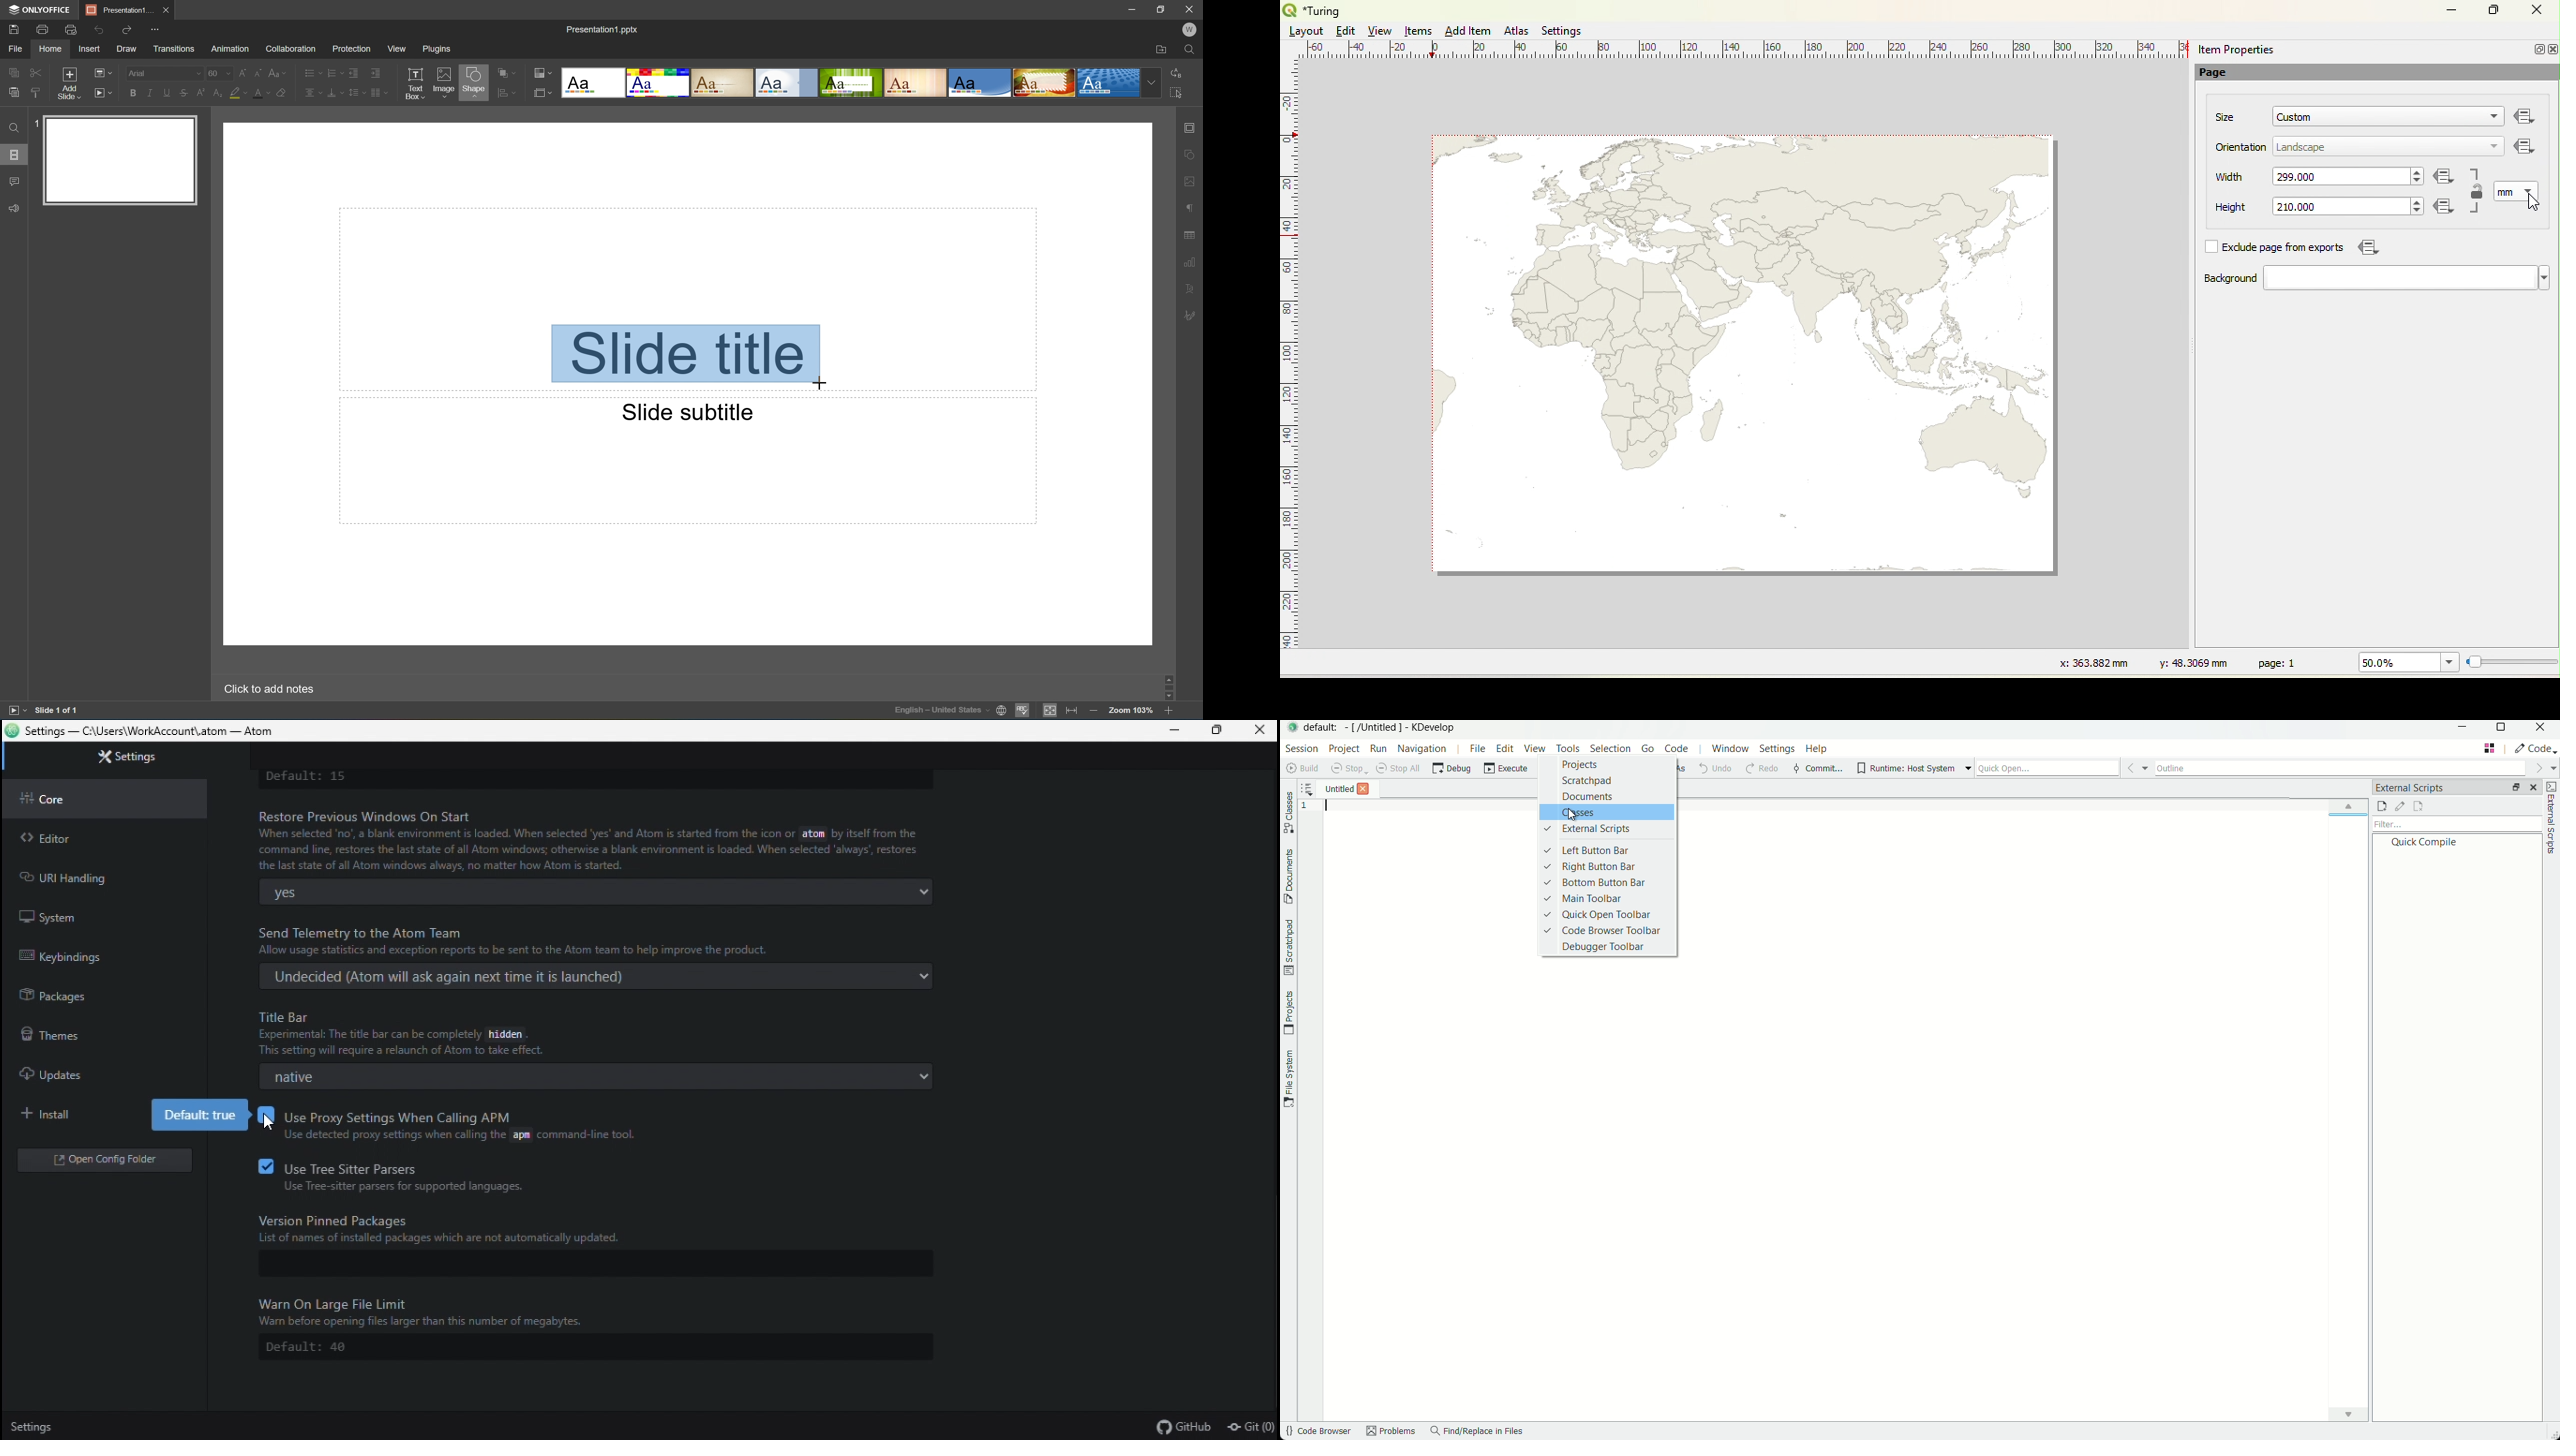 The height and width of the screenshot is (1456, 2576). I want to click on Map, so click(1741, 353).